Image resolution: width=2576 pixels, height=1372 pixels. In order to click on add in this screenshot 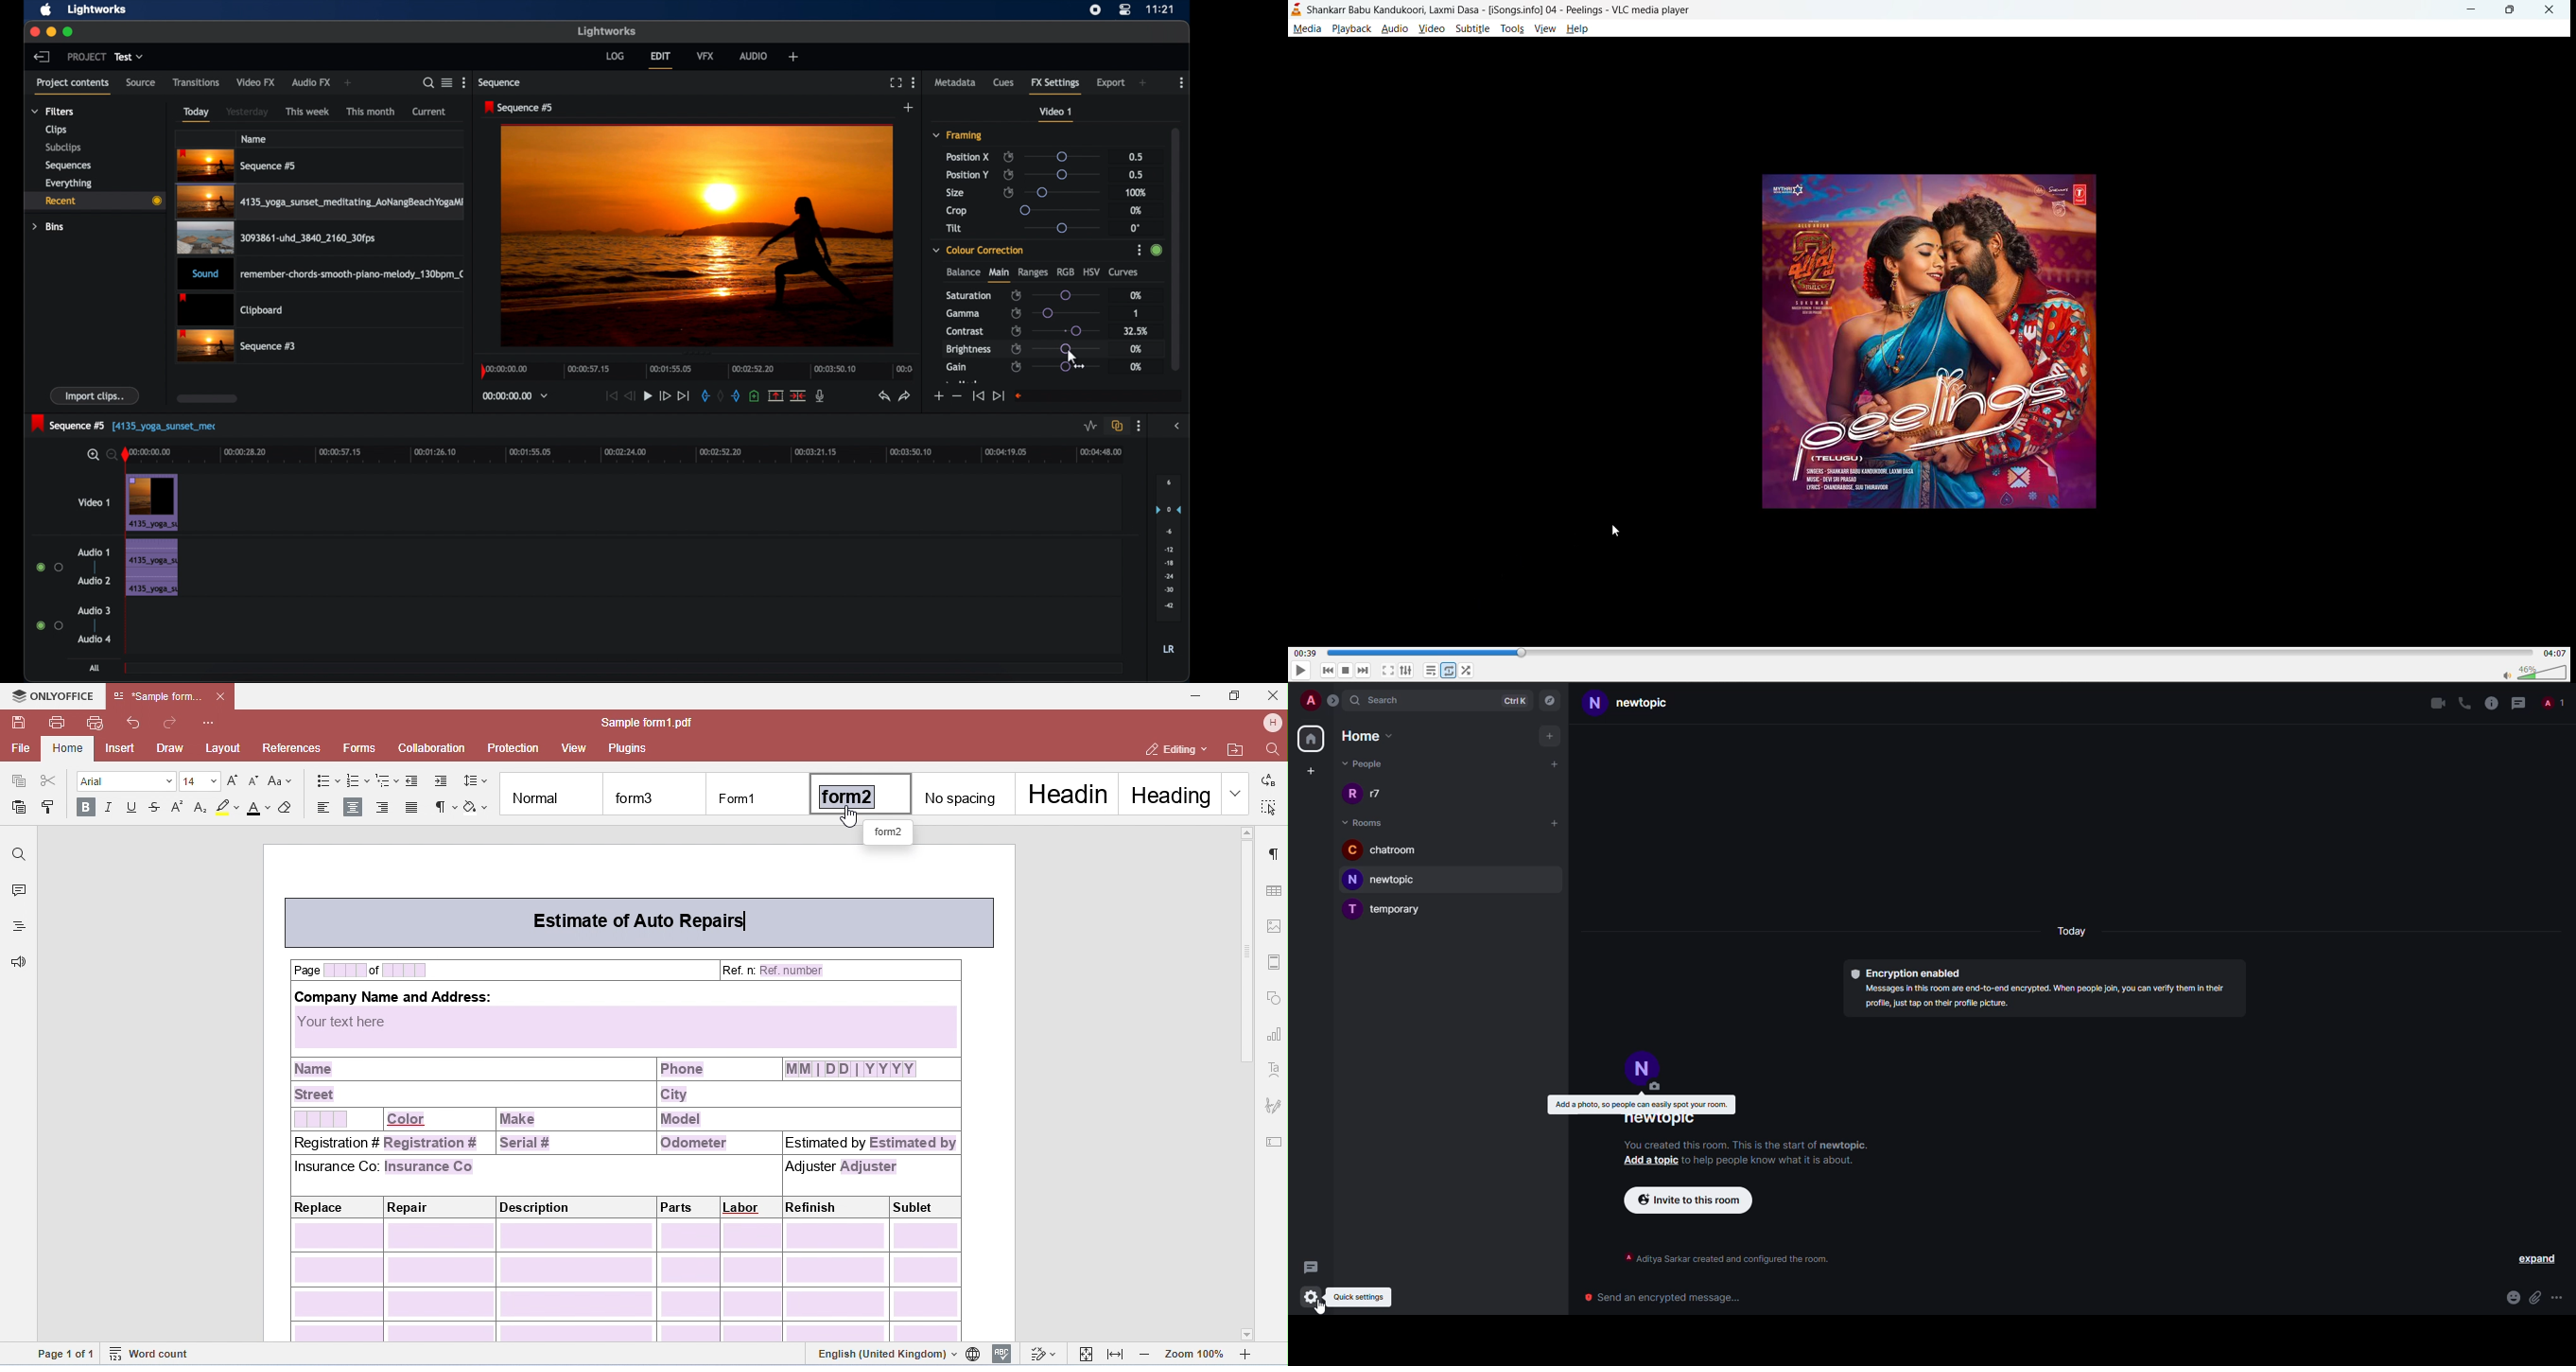, I will do `click(909, 108)`.